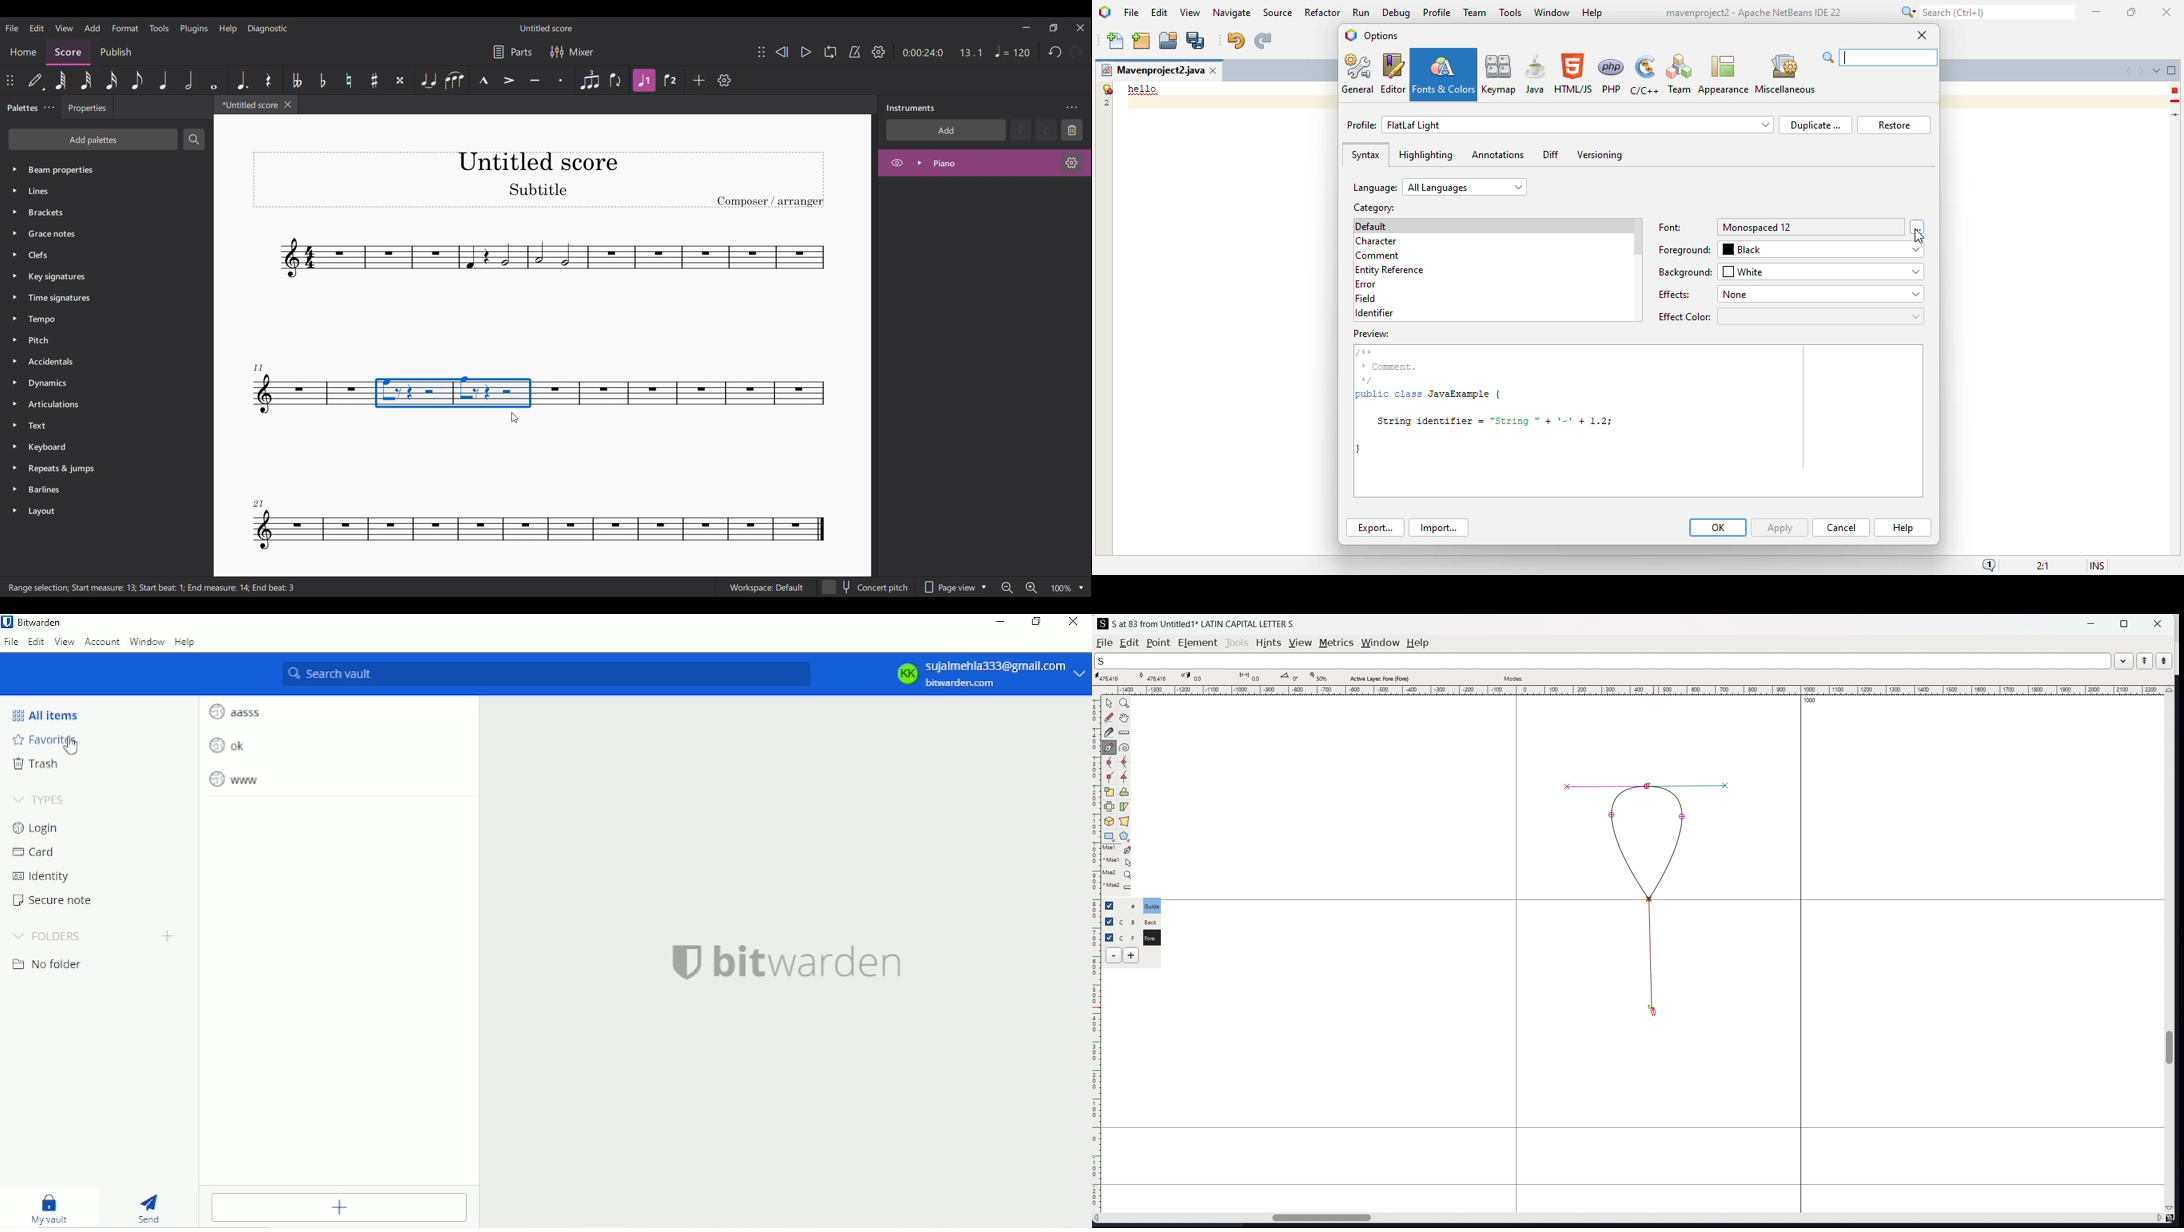  Describe the element at coordinates (228, 29) in the screenshot. I see `Help menu` at that location.